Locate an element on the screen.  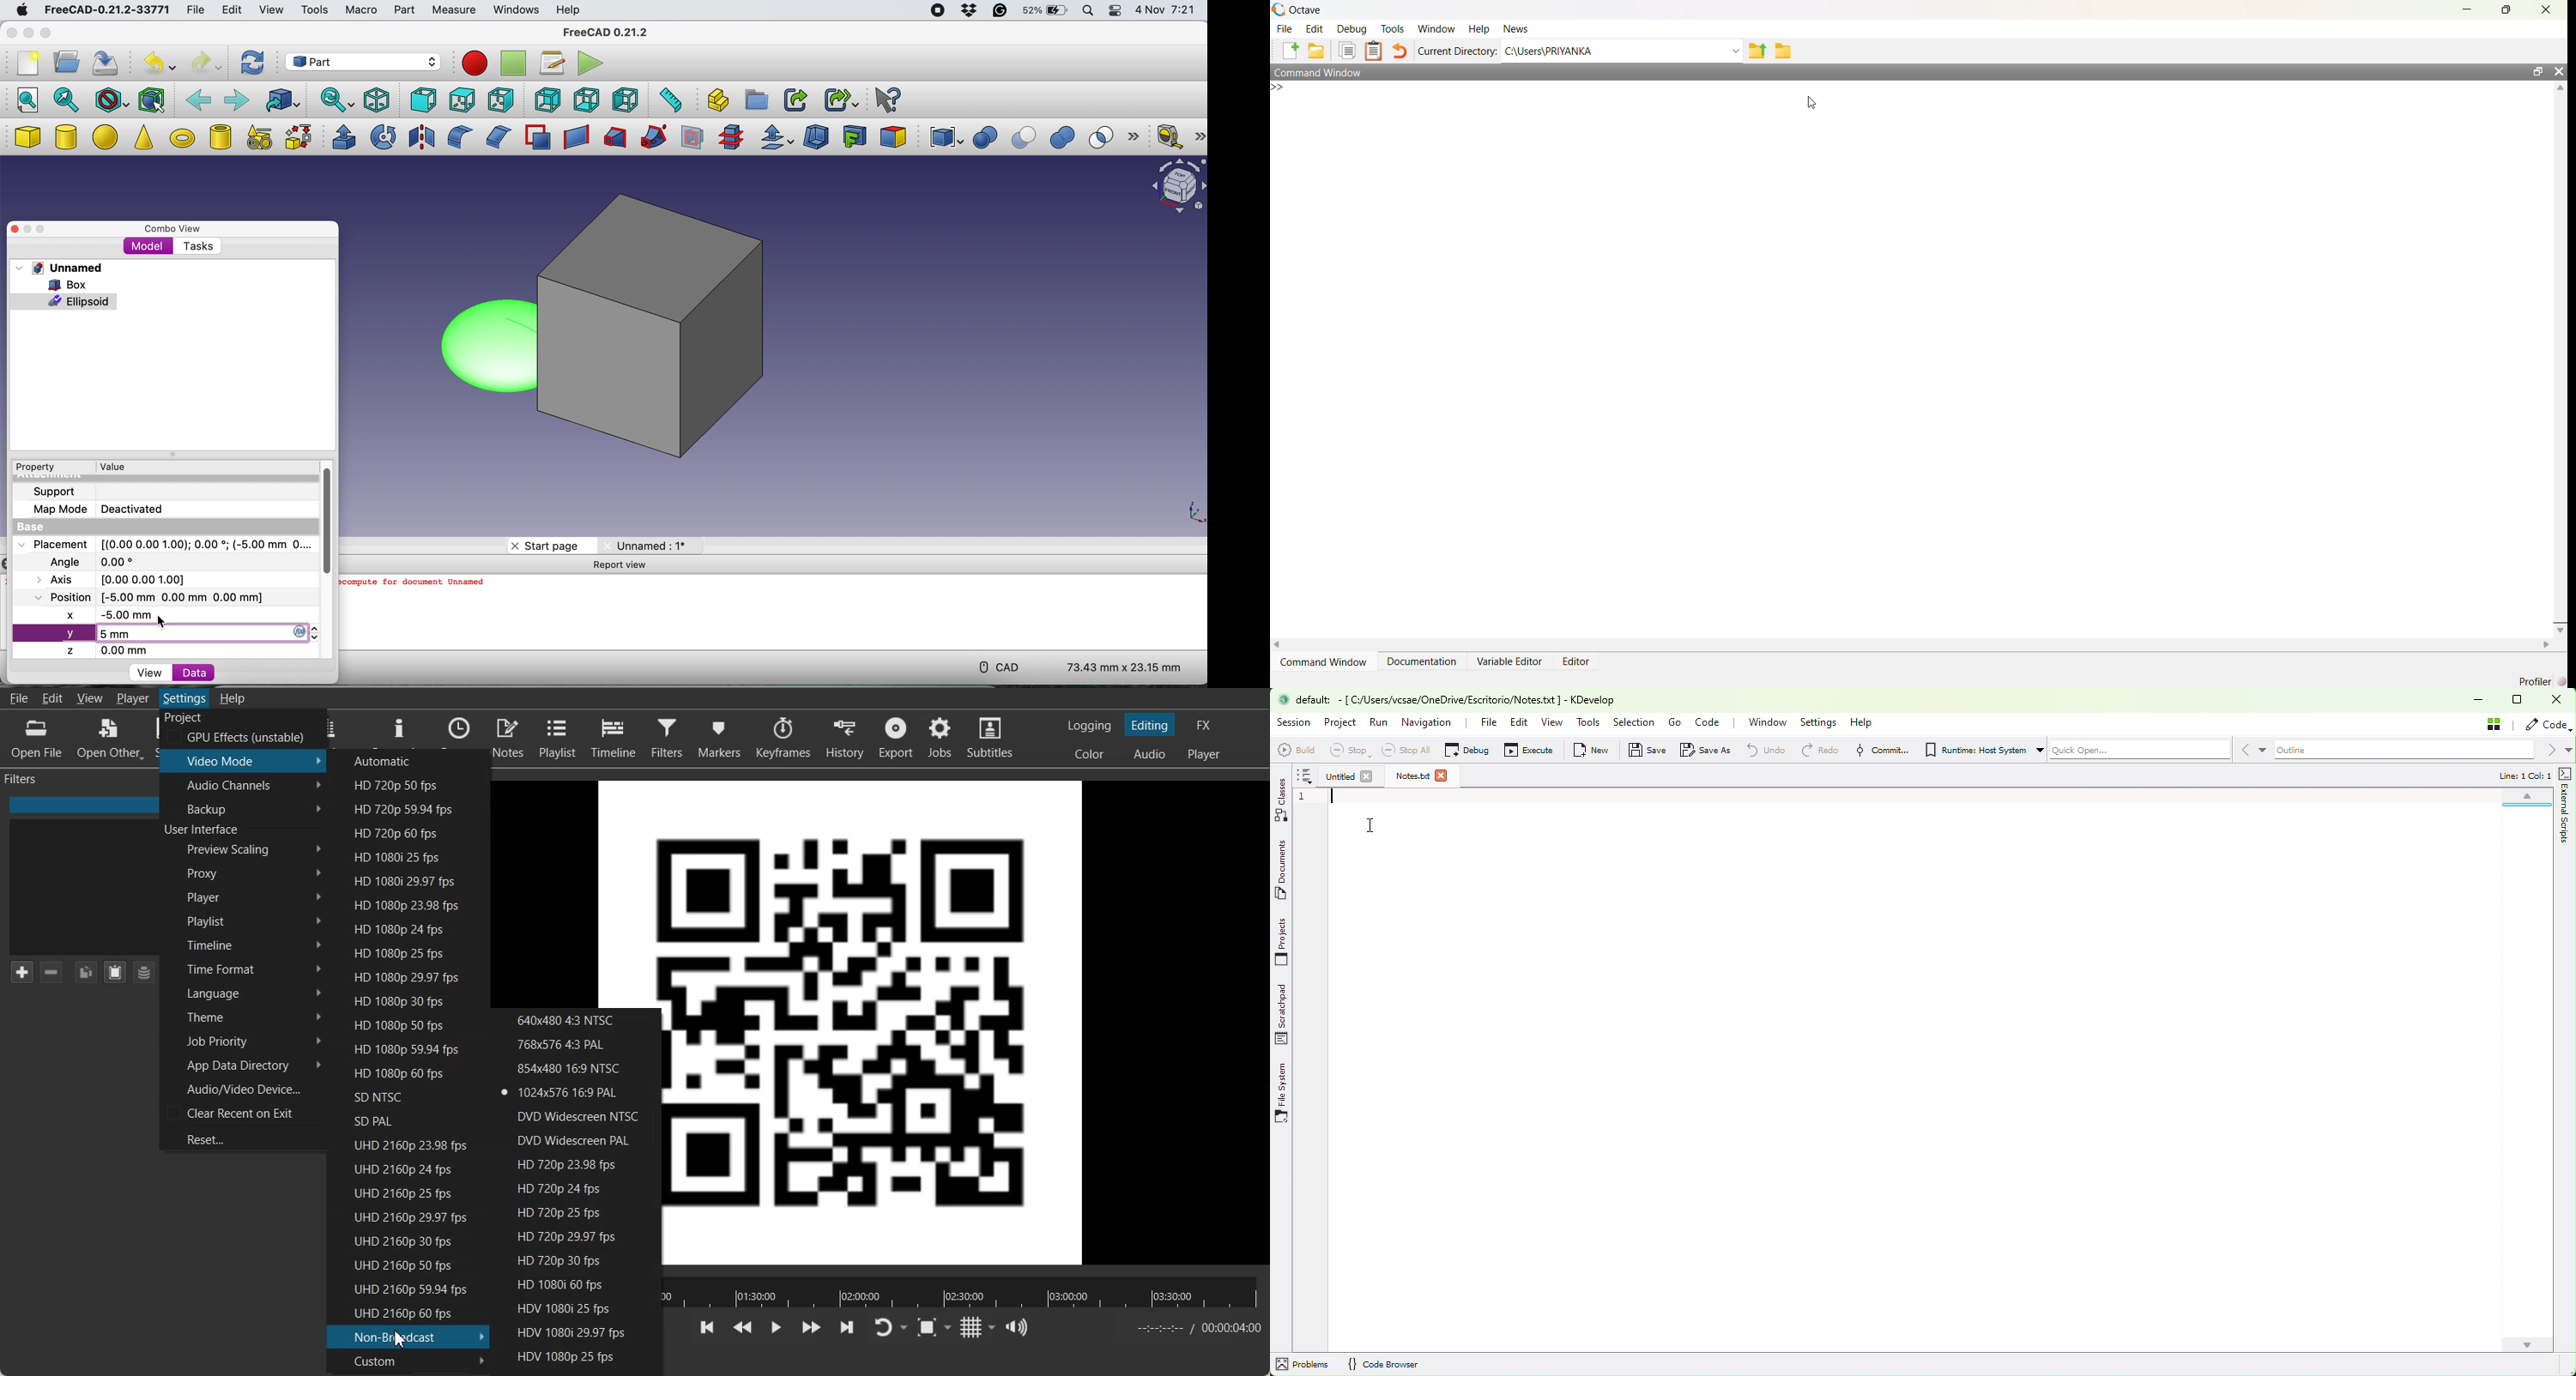
unnamed is located at coordinates (59, 268).